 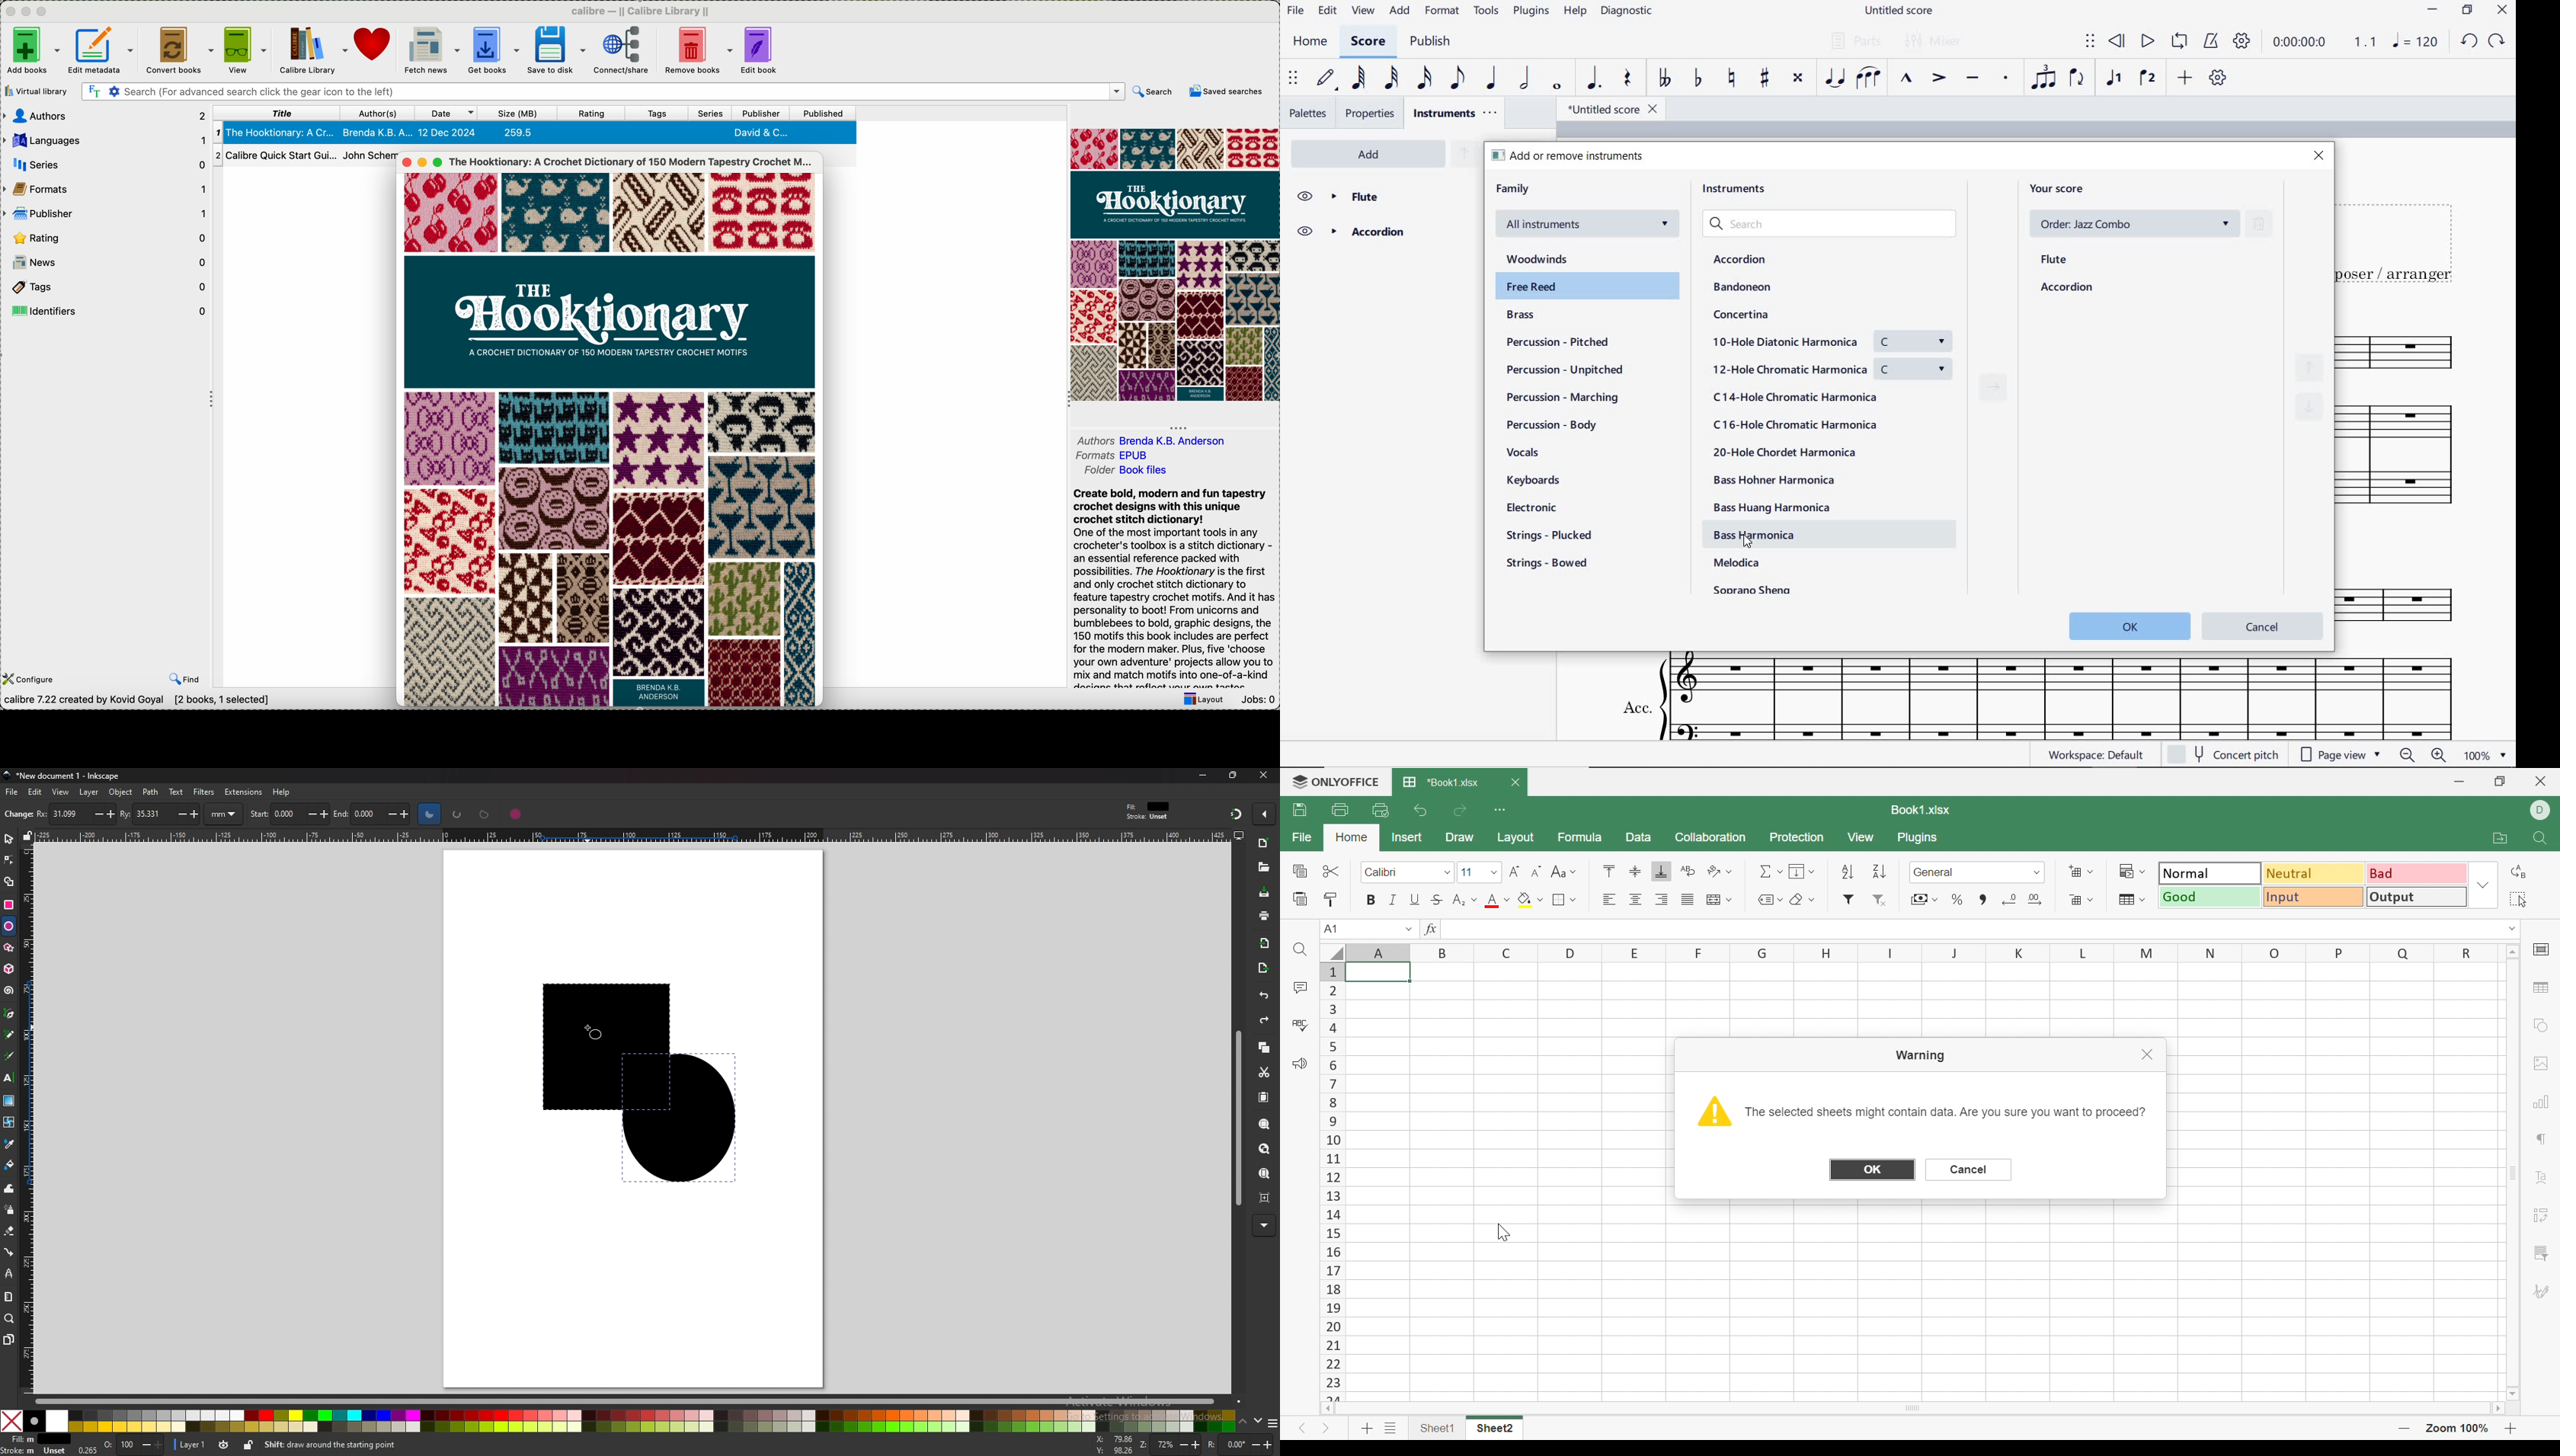 What do you see at coordinates (2520, 897) in the screenshot?
I see `Select all` at bounding box center [2520, 897].